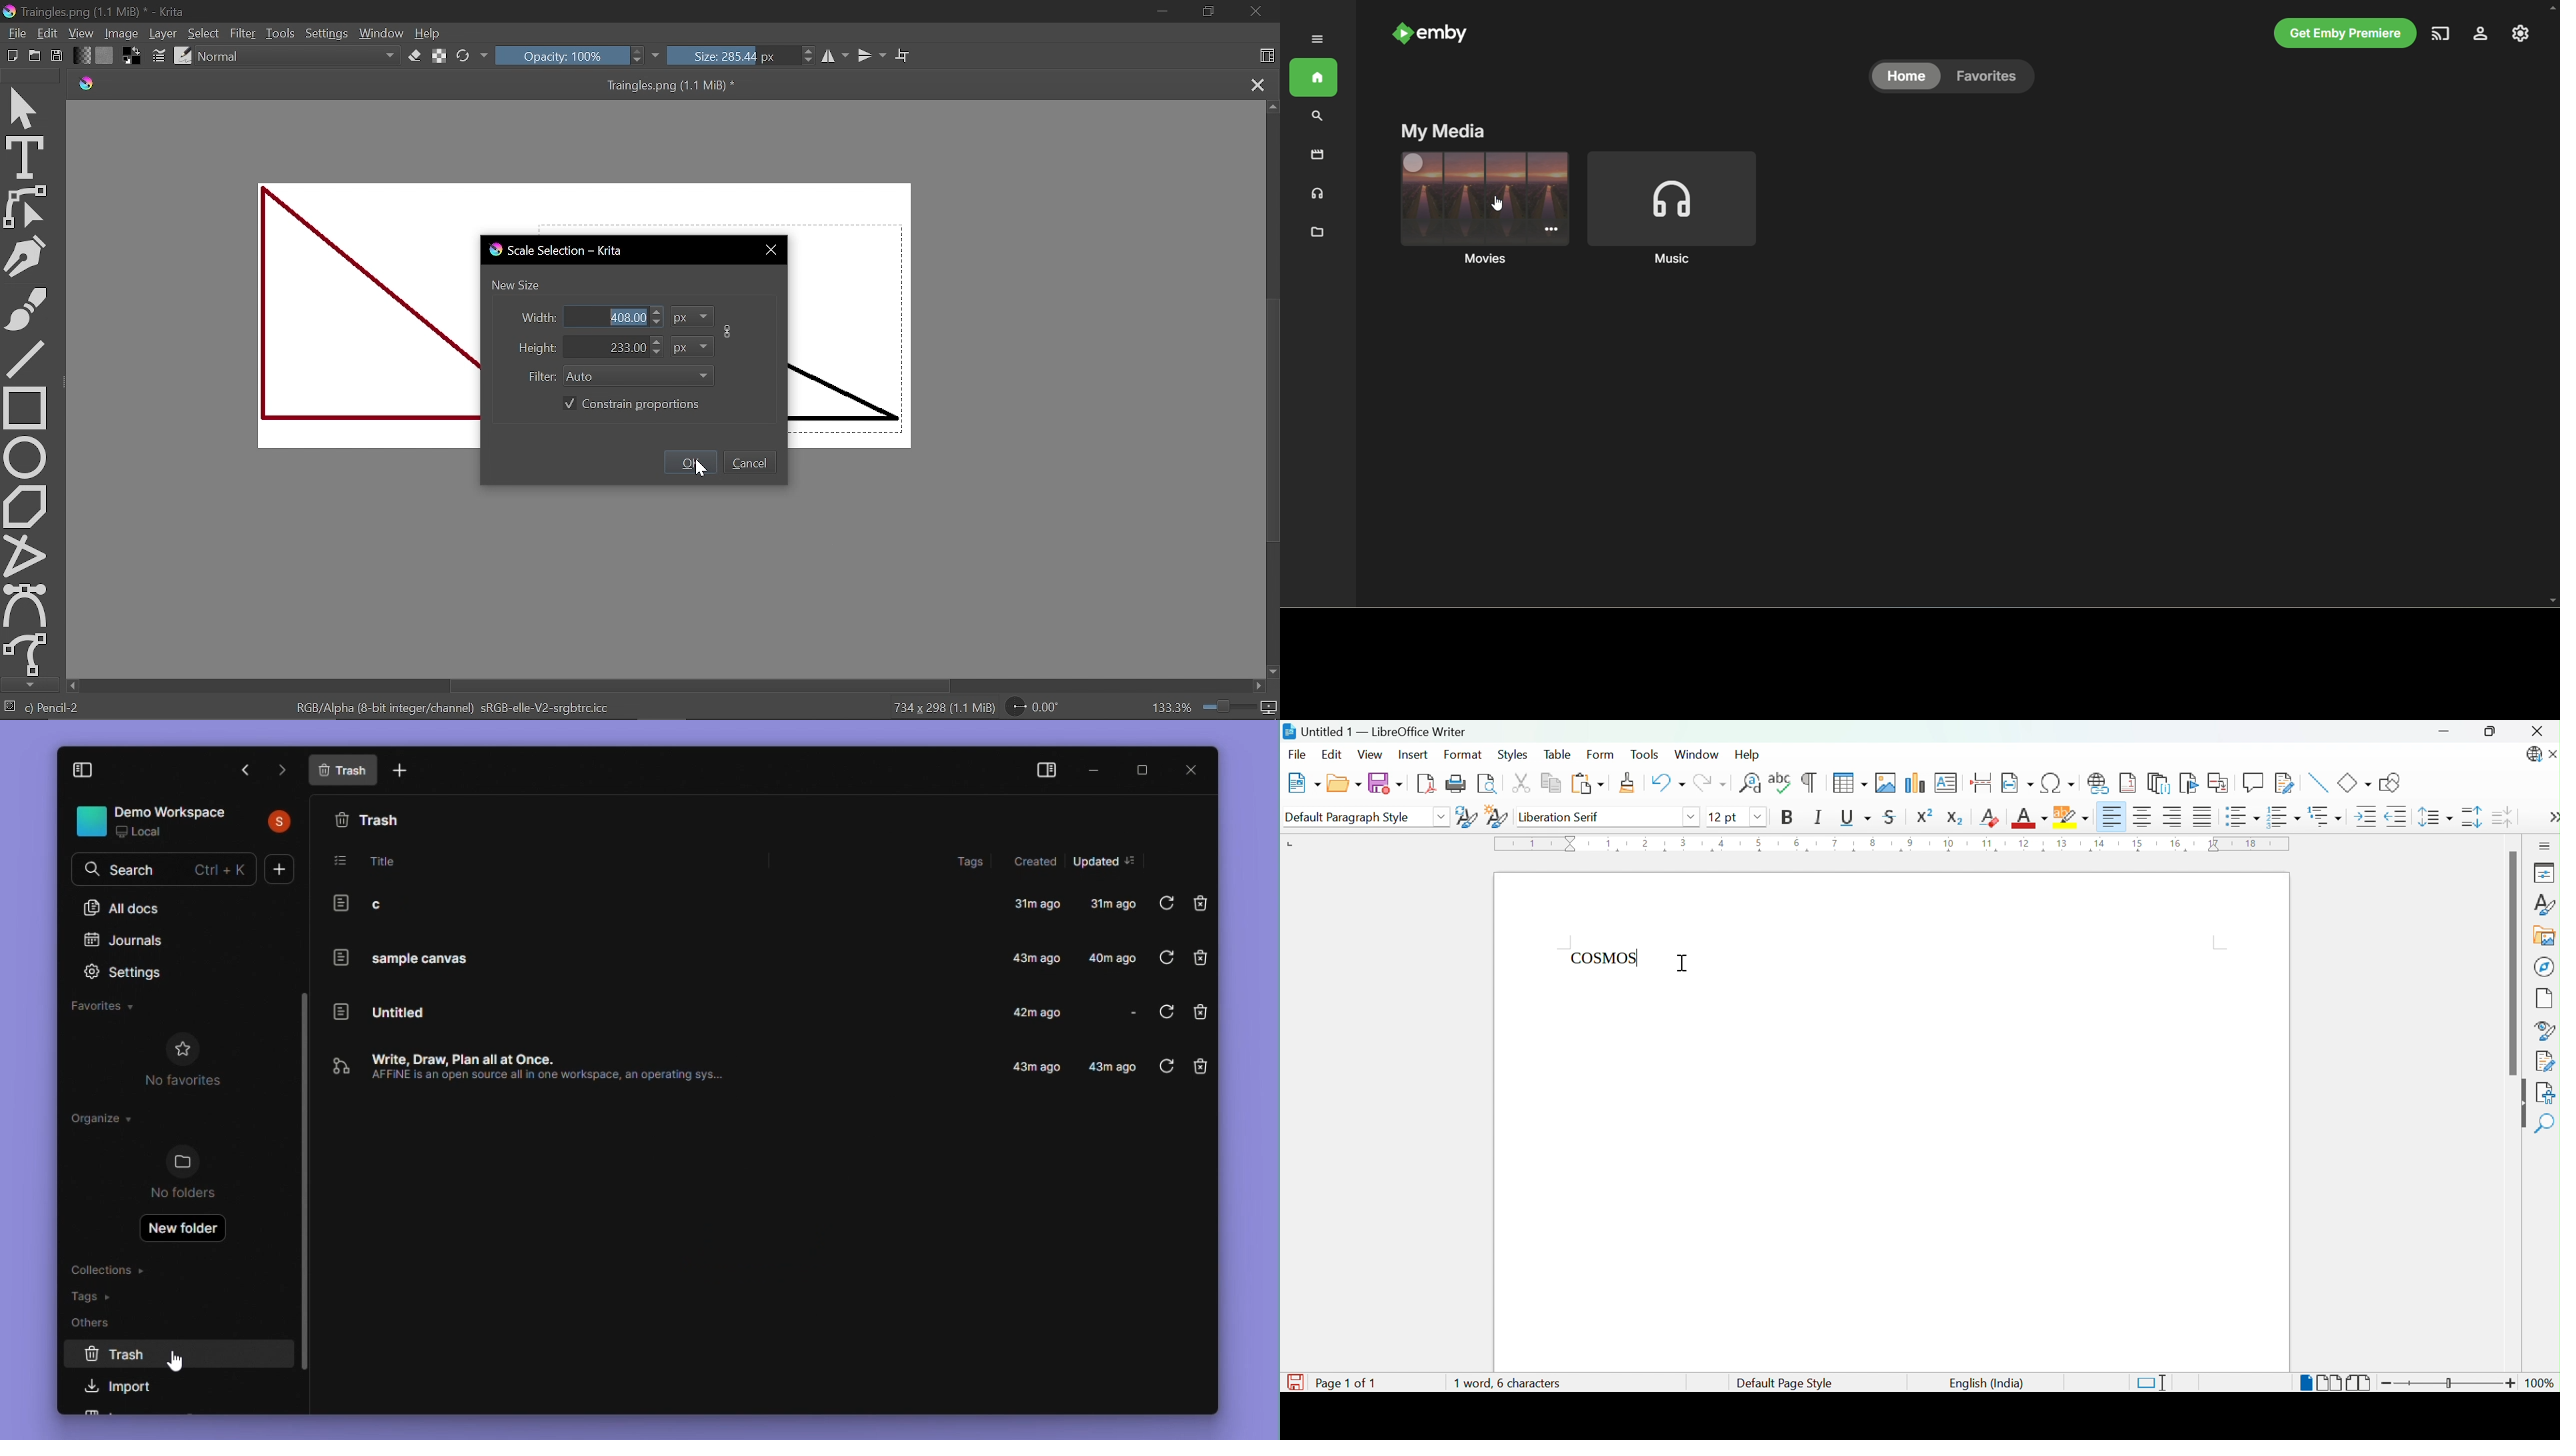 The width and height of the screenshot is (2576, 1456). What do you see at coordinates (186, 822) in the screenshot?
I see `Demo Workplace` at bounding box center [186, 822].